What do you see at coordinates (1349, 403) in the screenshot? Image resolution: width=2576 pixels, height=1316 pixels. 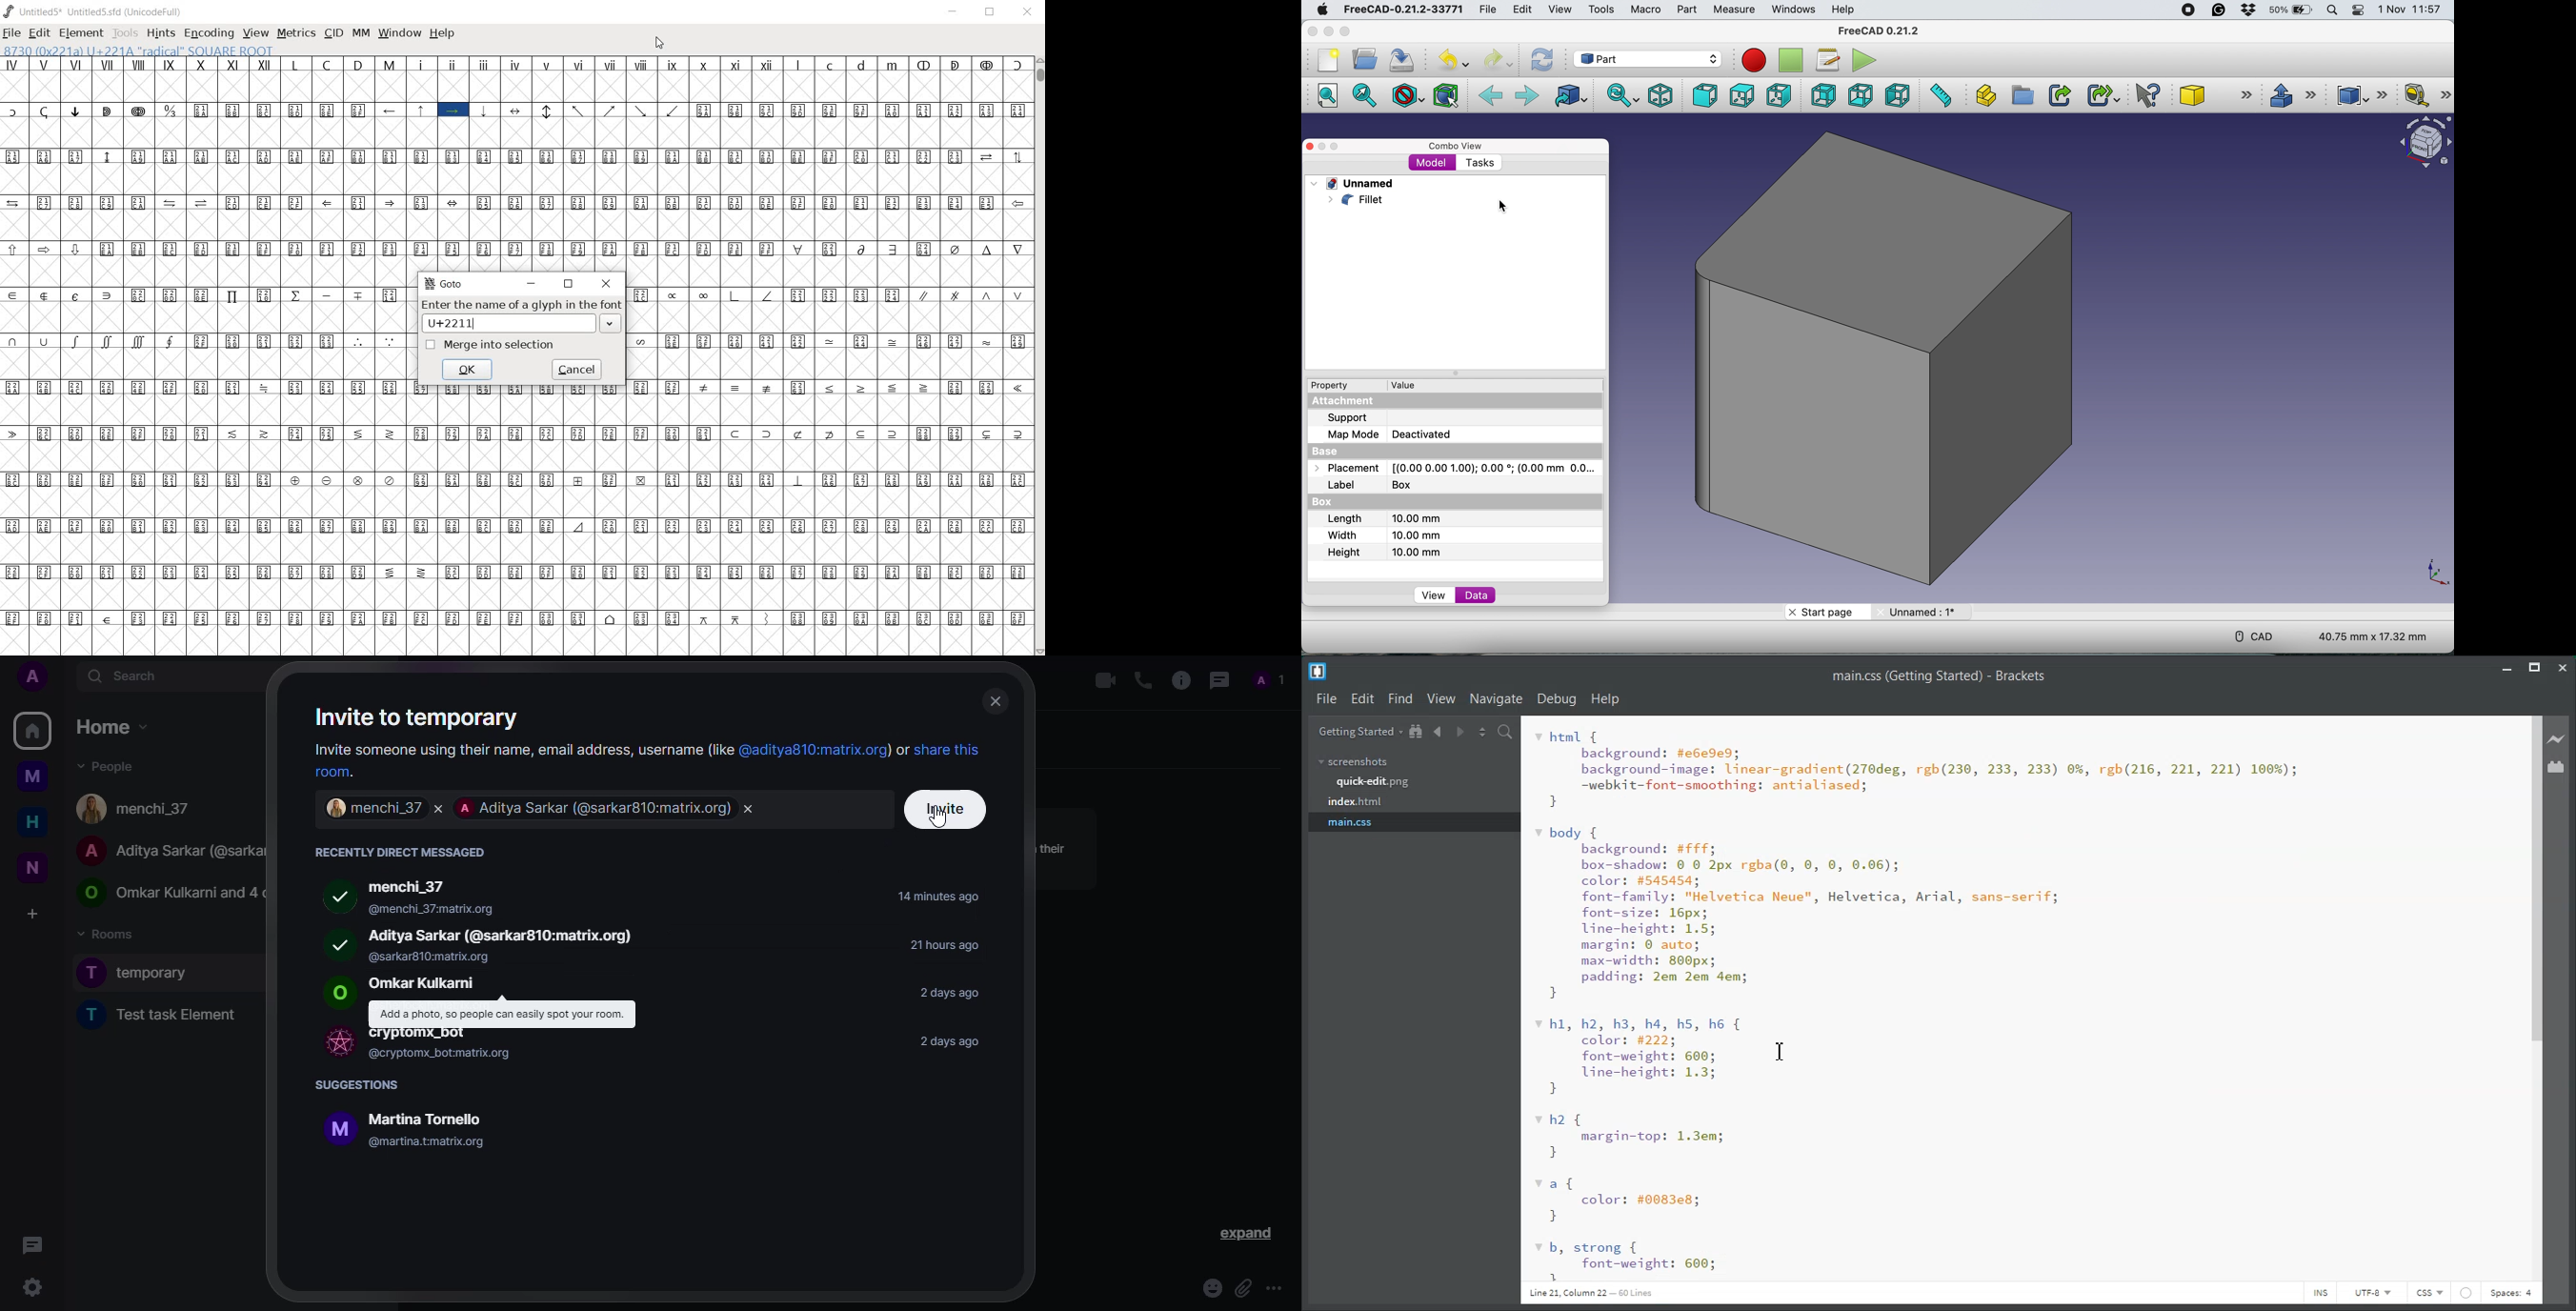 I see `attachment` at bounding box center [1349, 403].